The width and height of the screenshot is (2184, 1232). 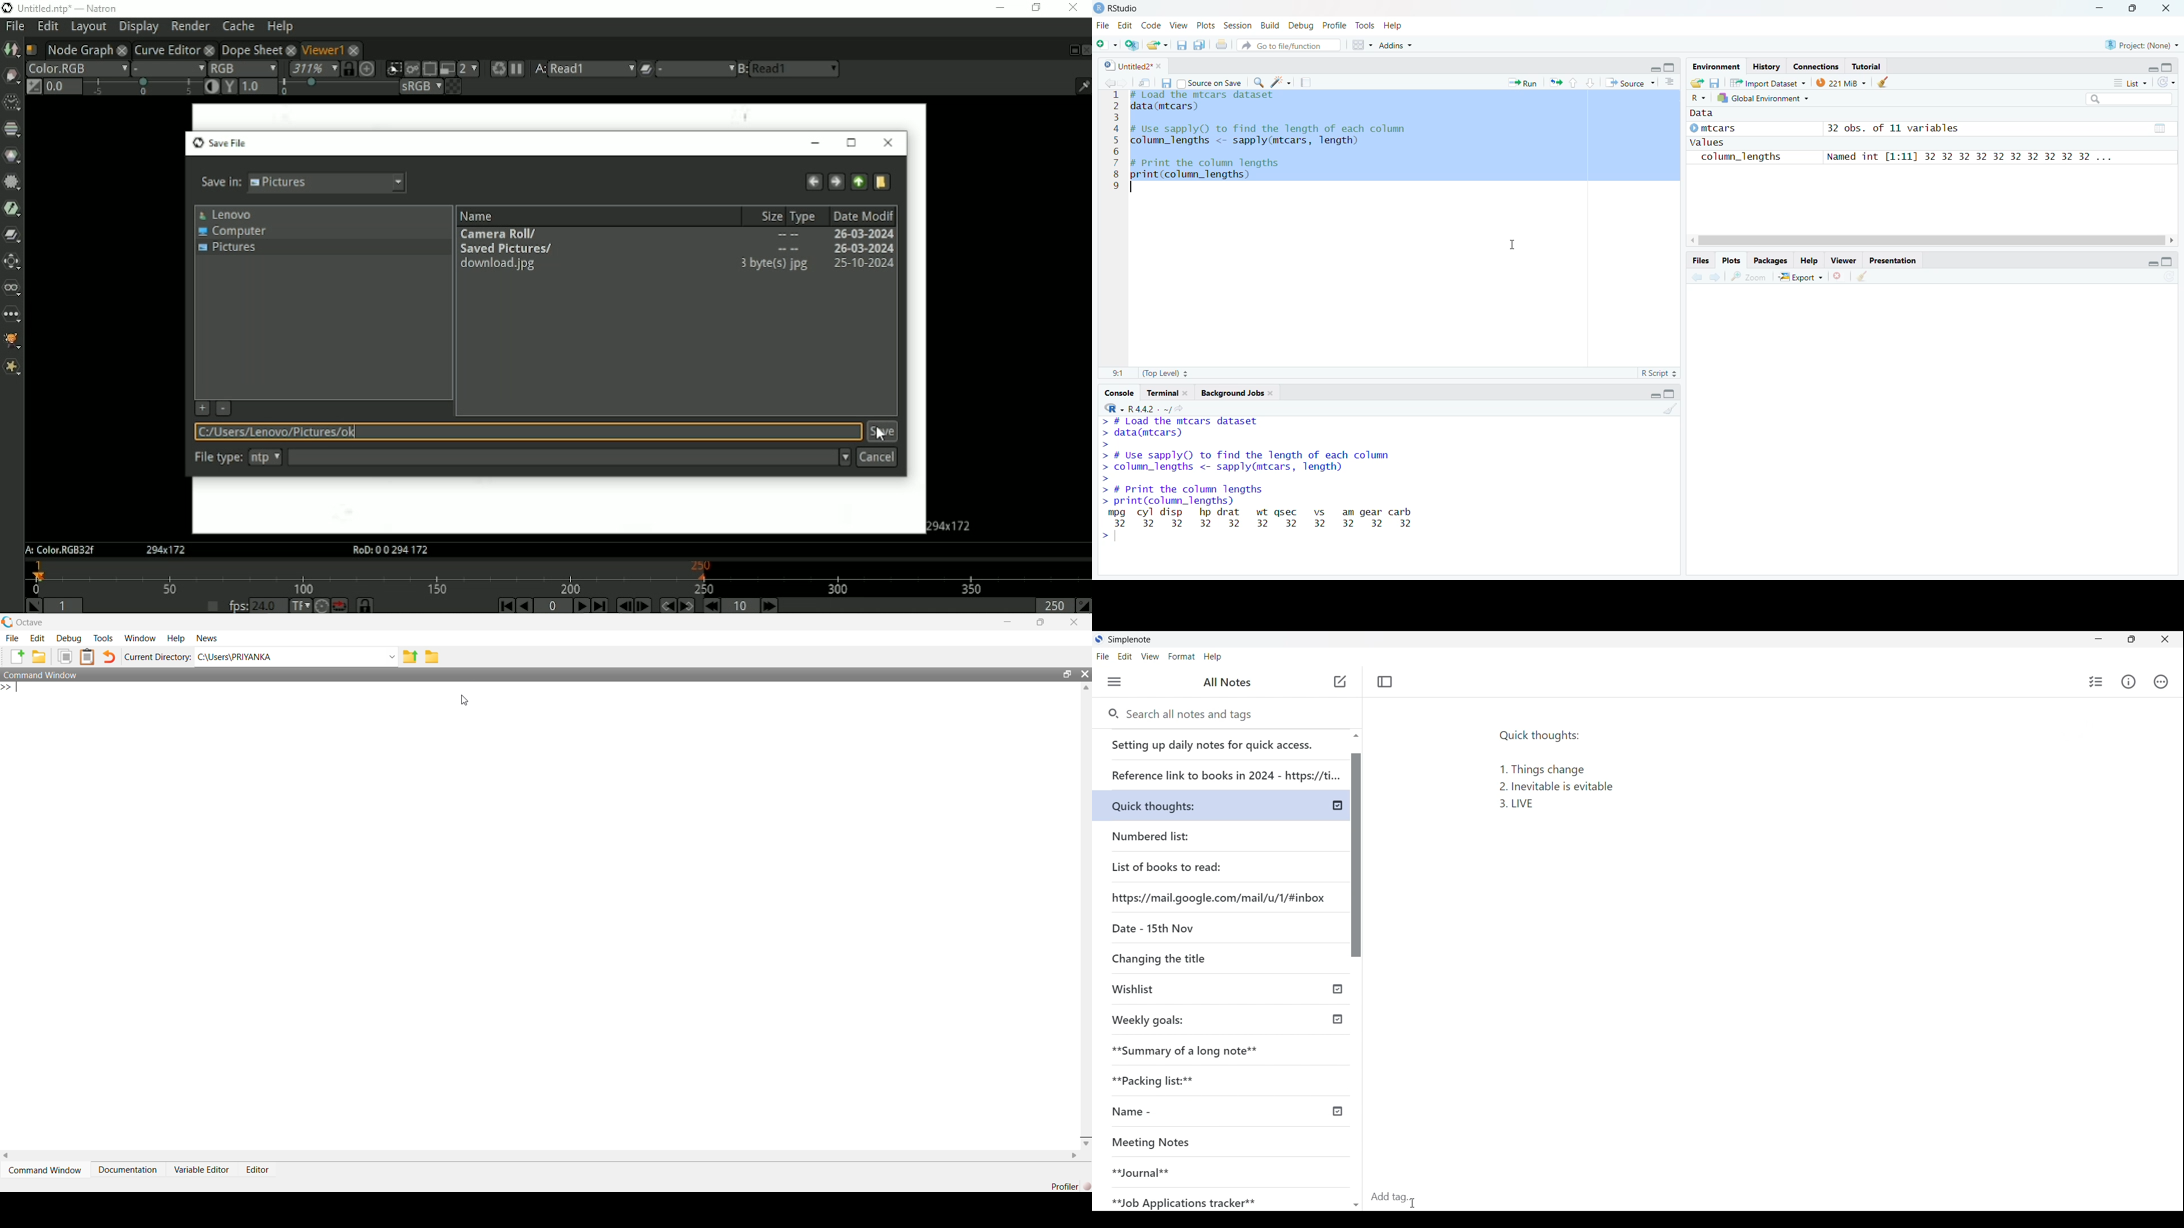 What do you see at coordinates (1555, 82) in the screenshot?
I see `Re run the previous code` at bounding box center [1555, 82].